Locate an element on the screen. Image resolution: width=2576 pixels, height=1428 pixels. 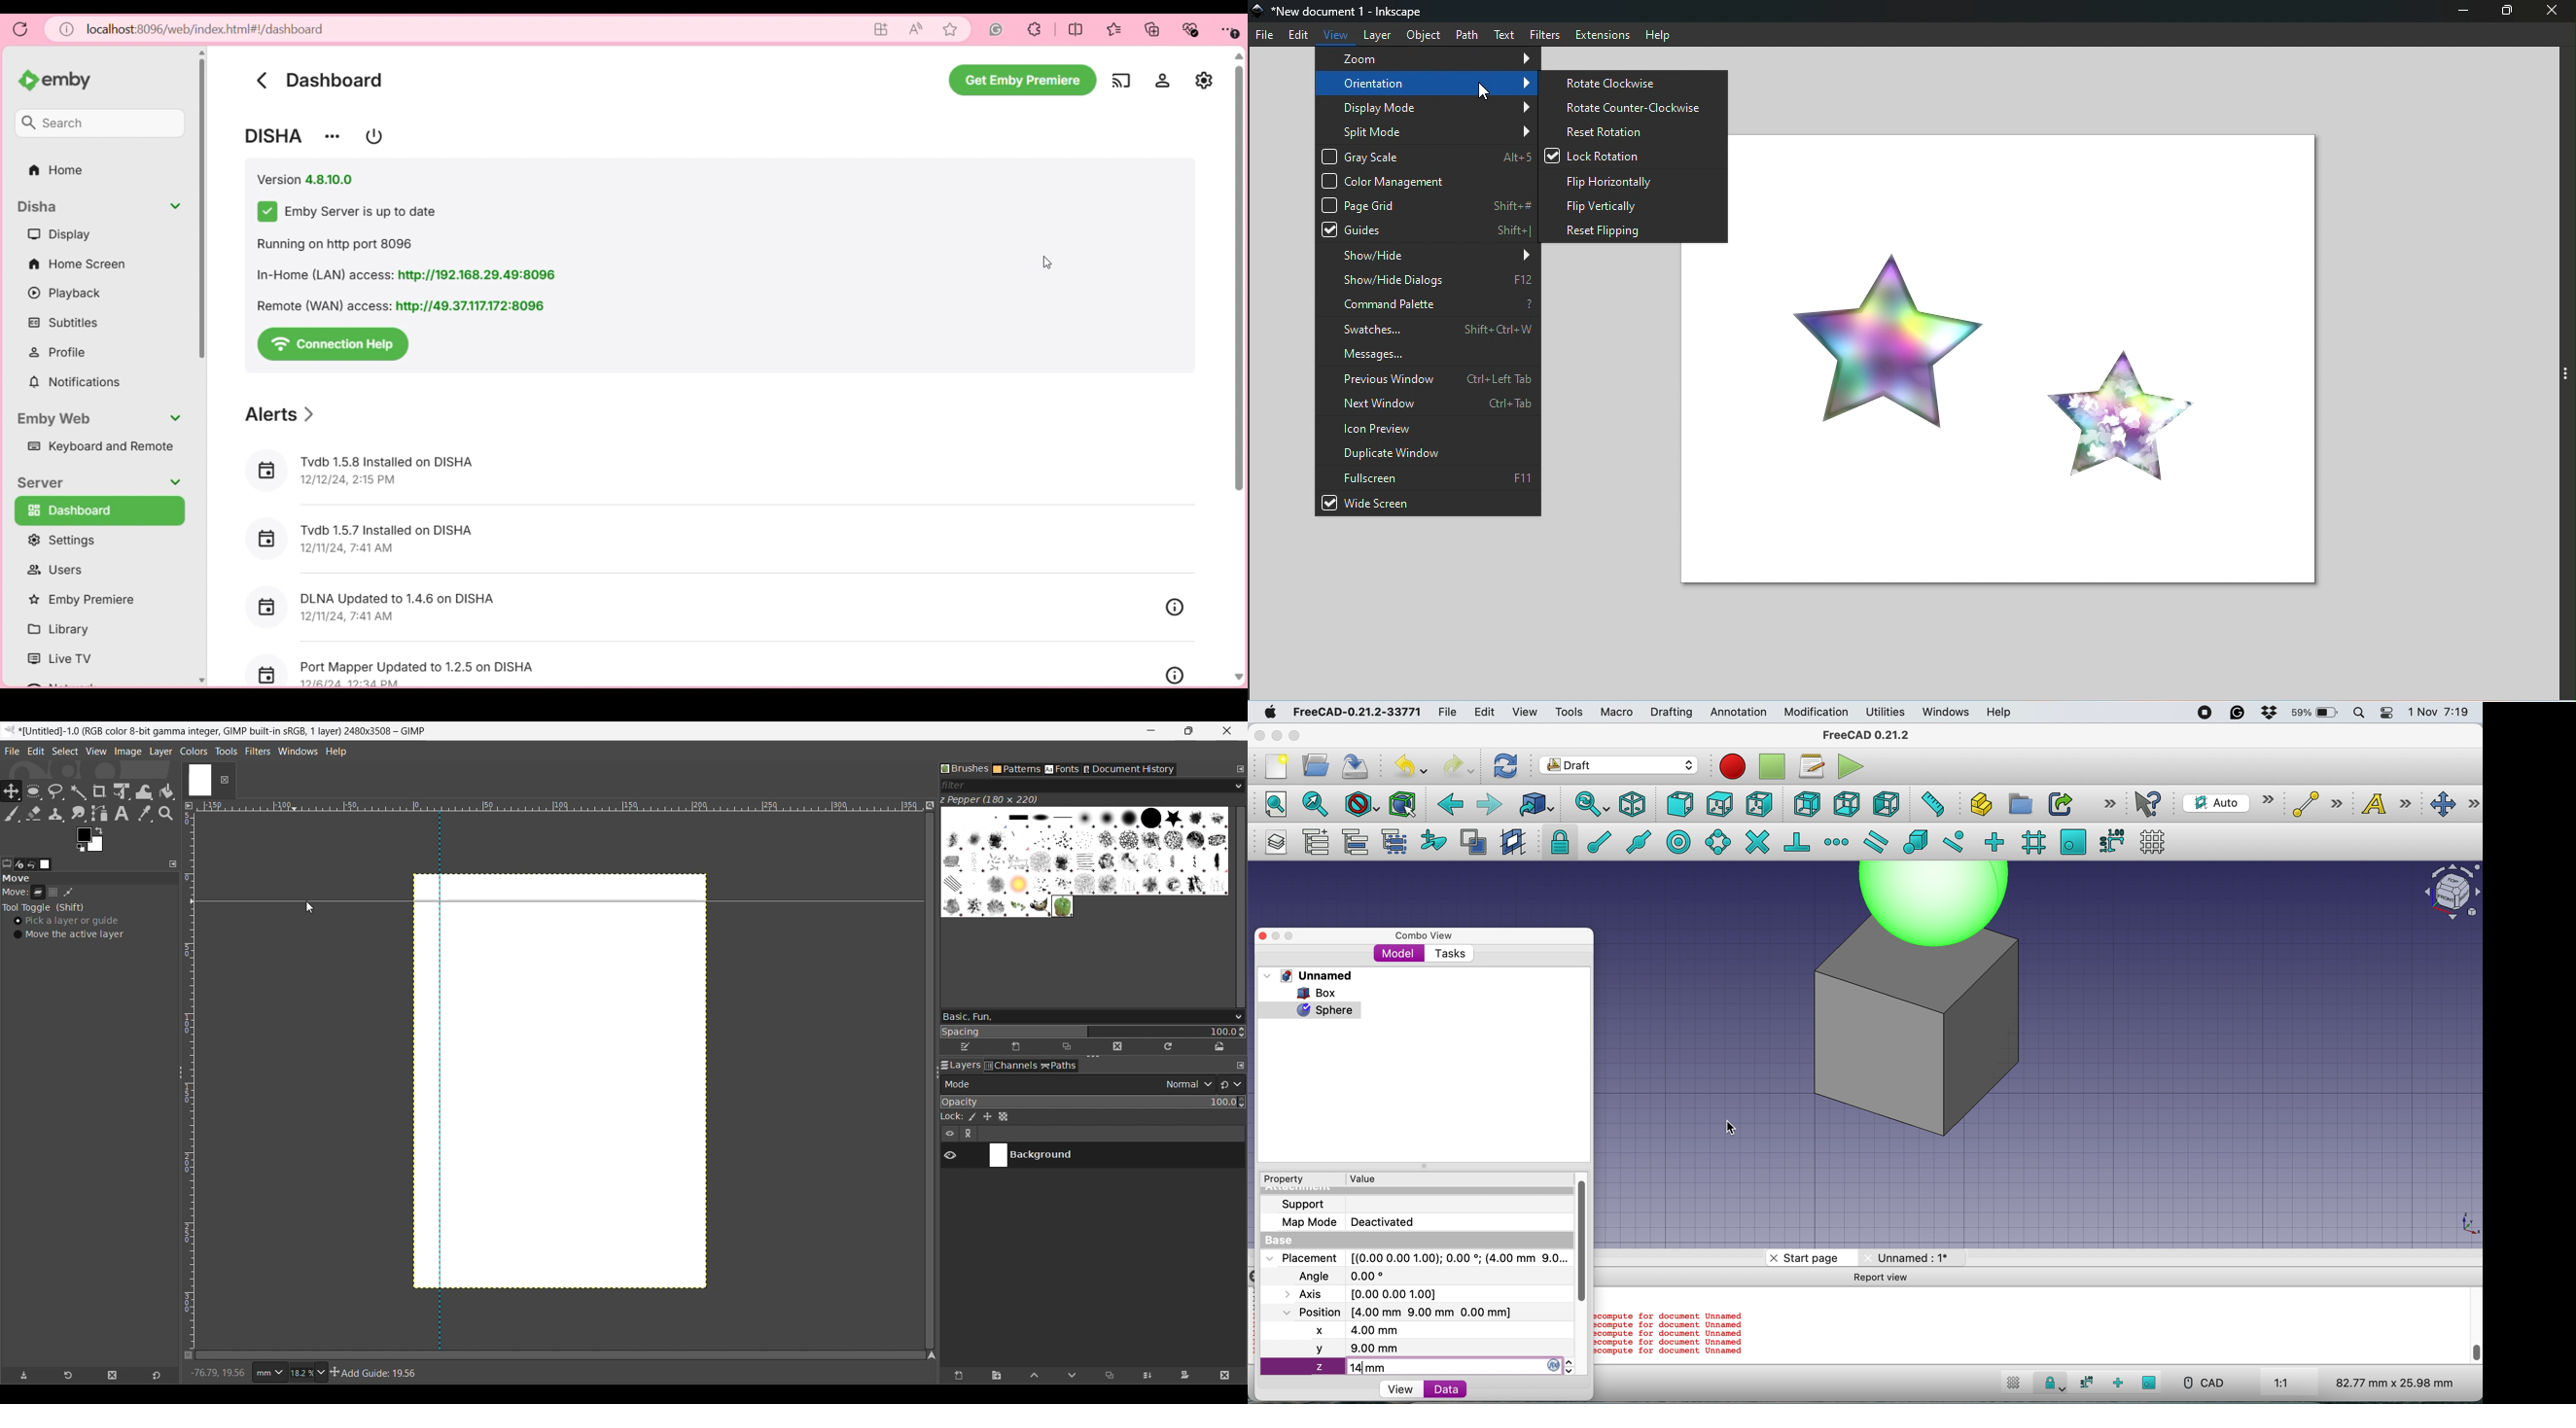
Create new brush is located at coordinates (1016, 1047).